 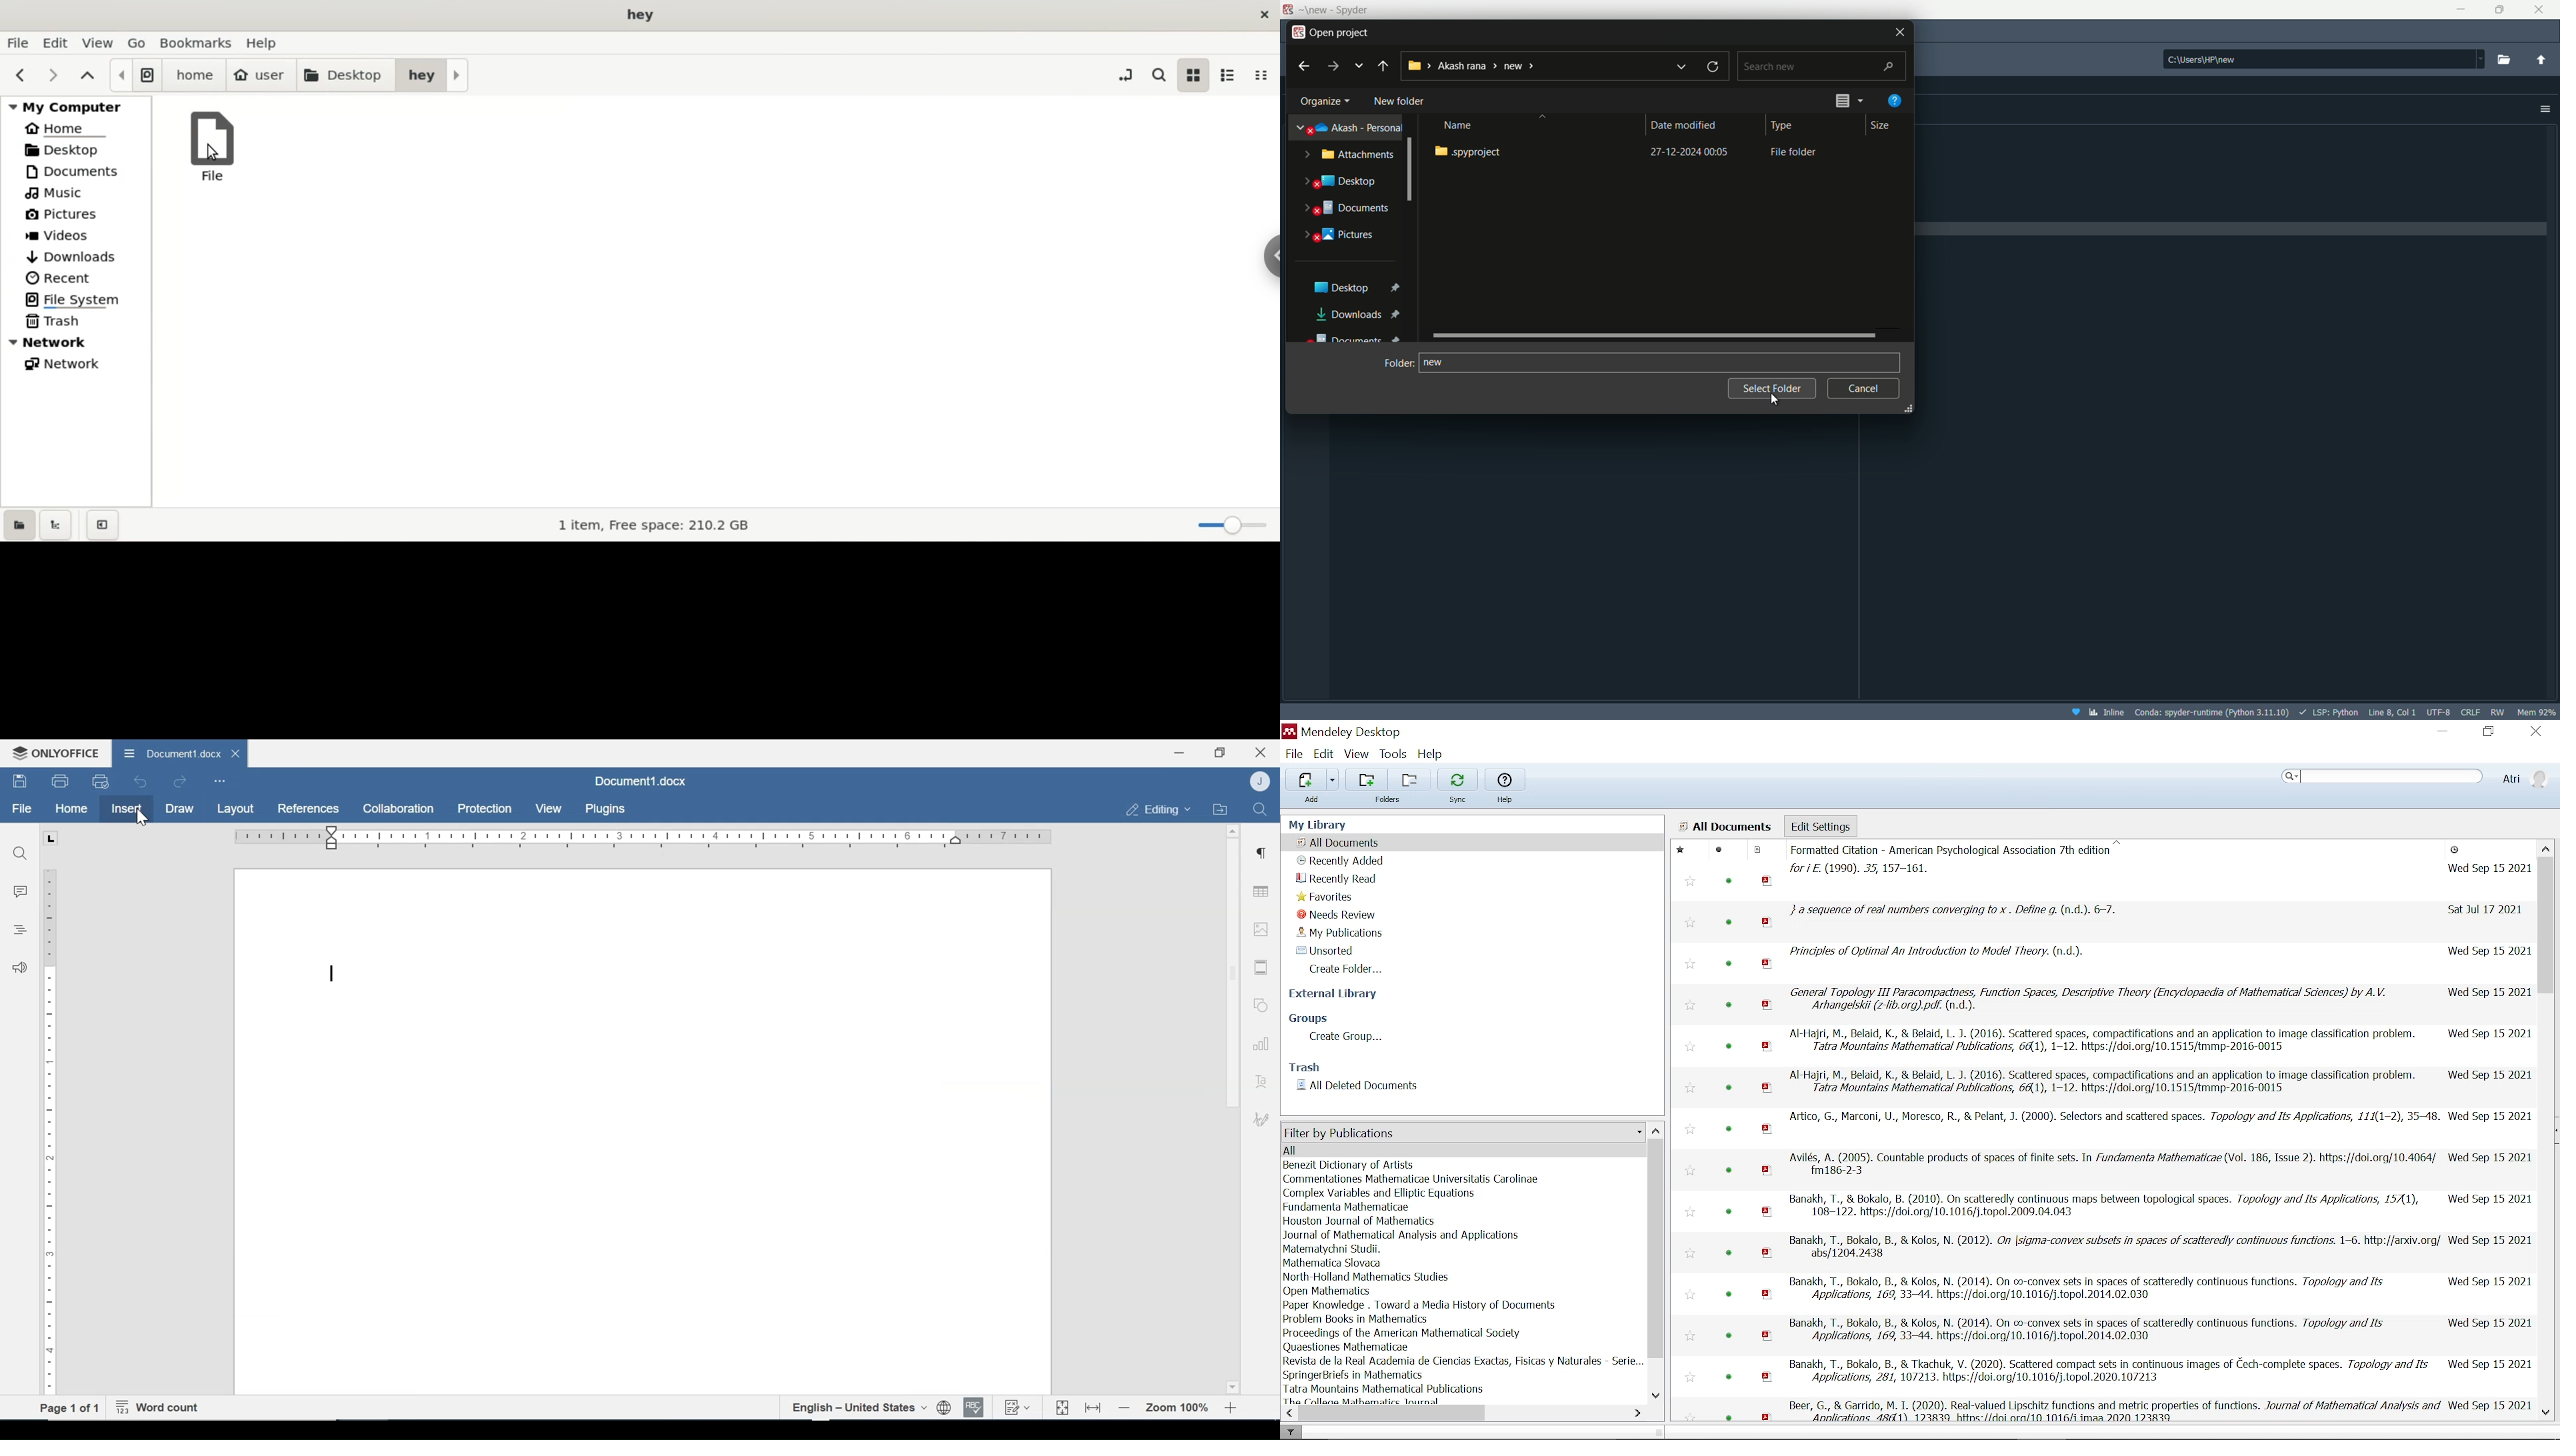 I want to click on size., so click(x=1880, y=125).